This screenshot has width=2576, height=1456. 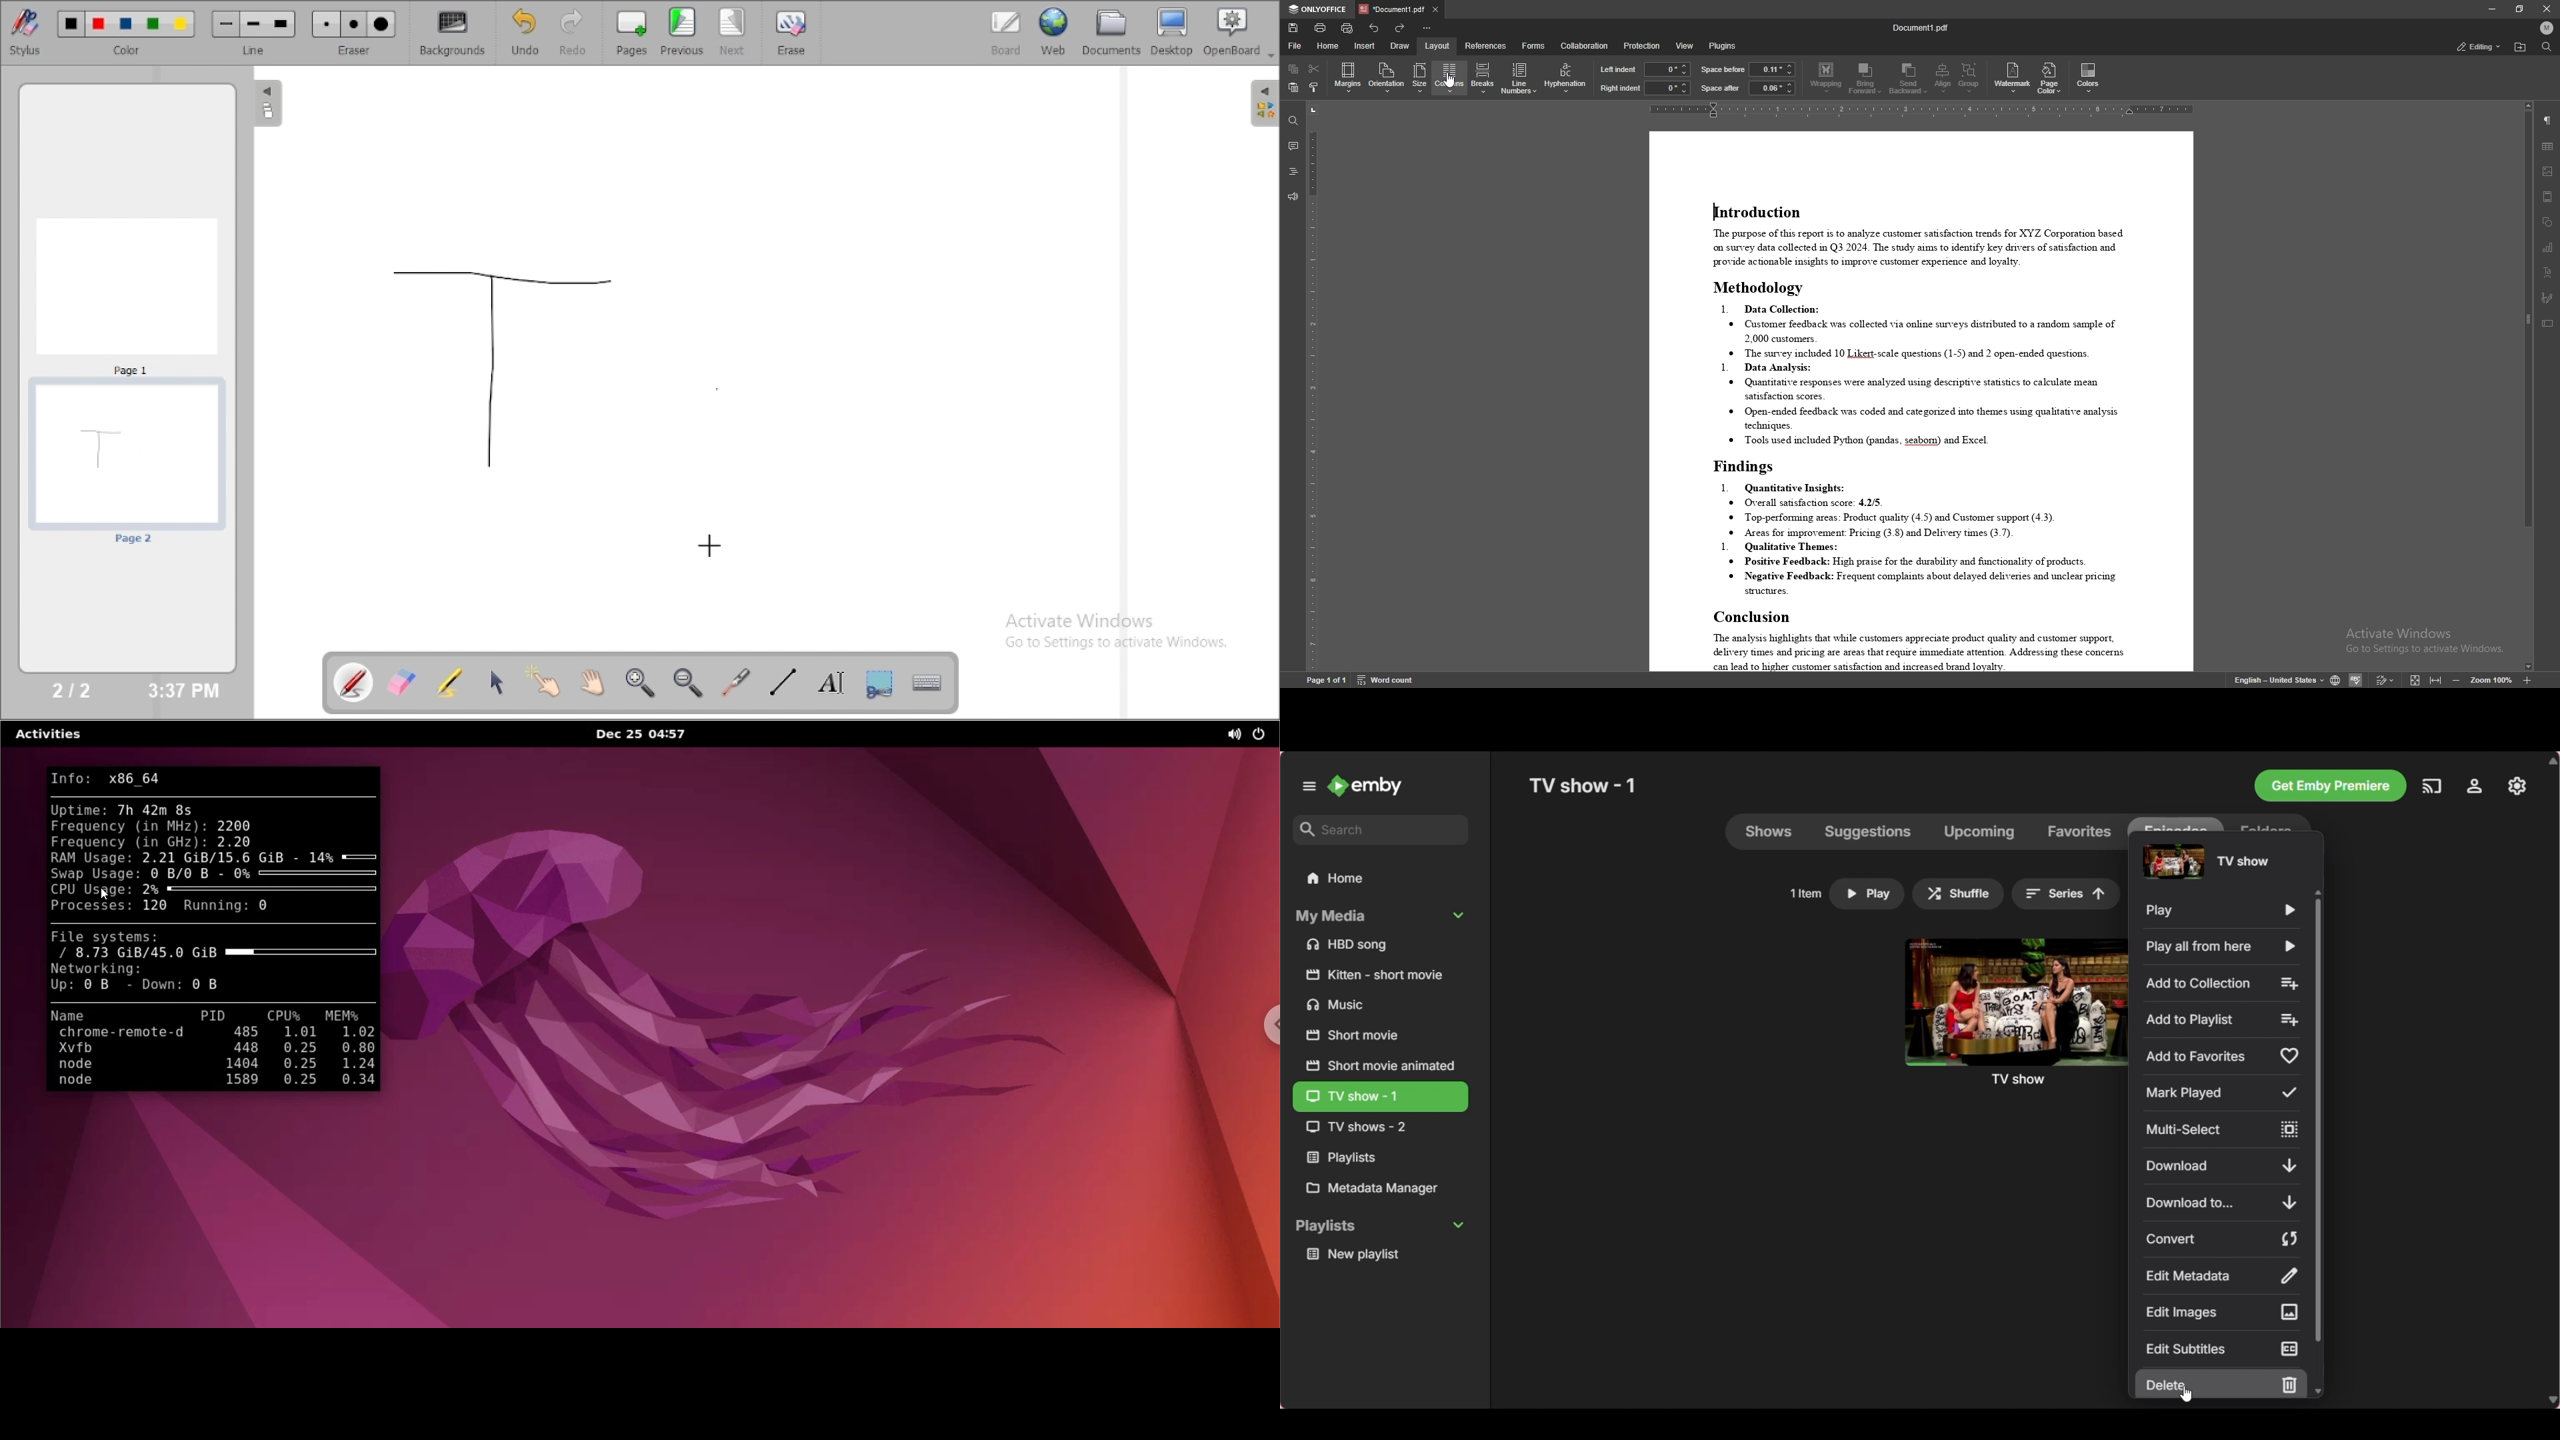 I want to click on draw, so click(x=1401, y=45).